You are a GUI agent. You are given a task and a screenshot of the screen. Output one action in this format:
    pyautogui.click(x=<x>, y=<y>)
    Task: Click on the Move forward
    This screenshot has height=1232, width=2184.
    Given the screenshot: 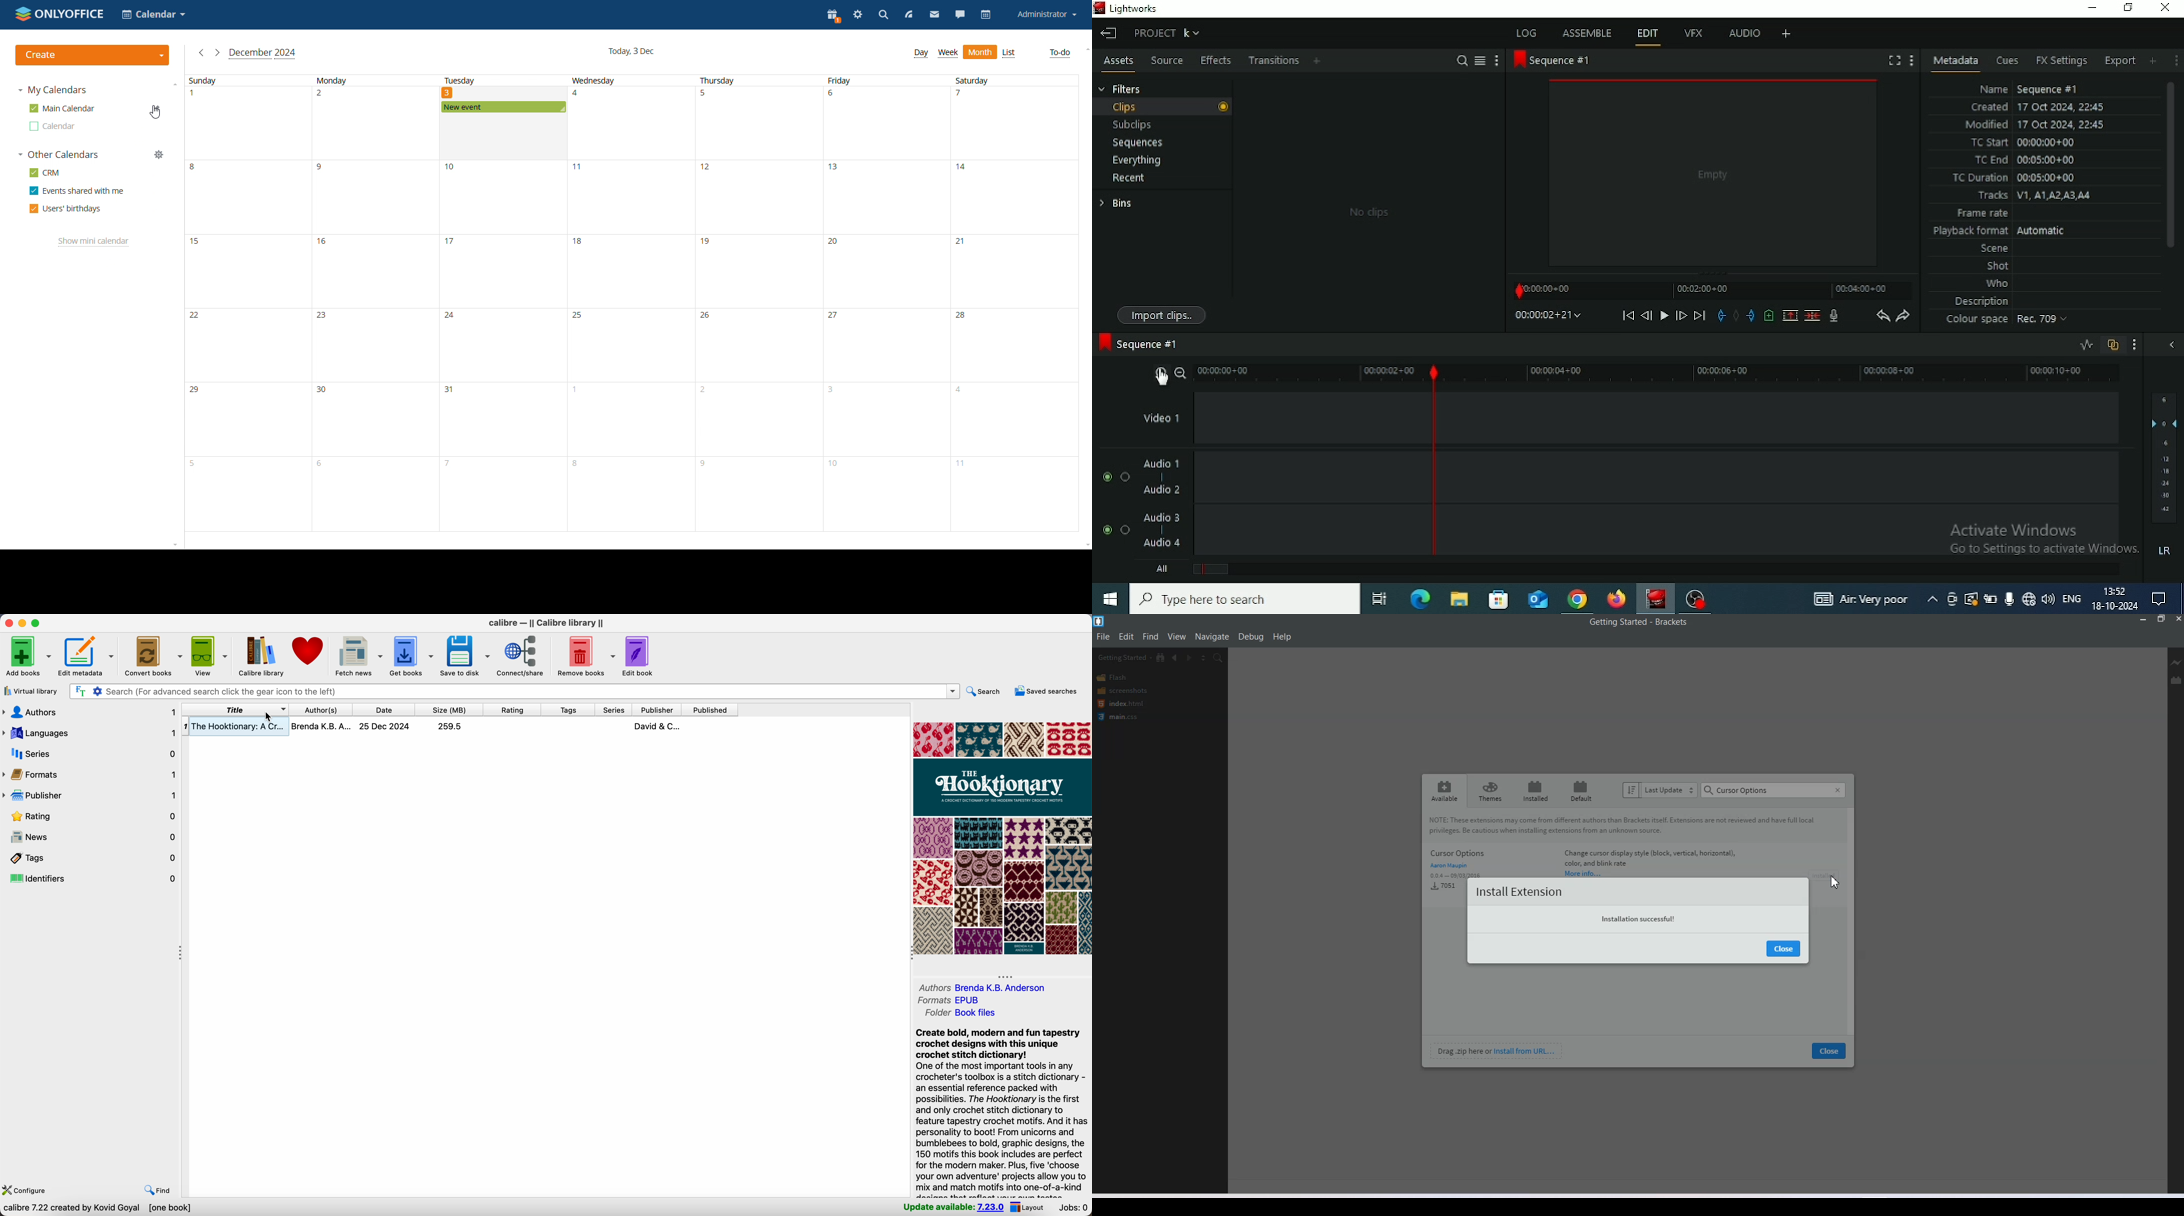 What is the action you would take?
    pyautogui.click(x=1700, y=317)
    